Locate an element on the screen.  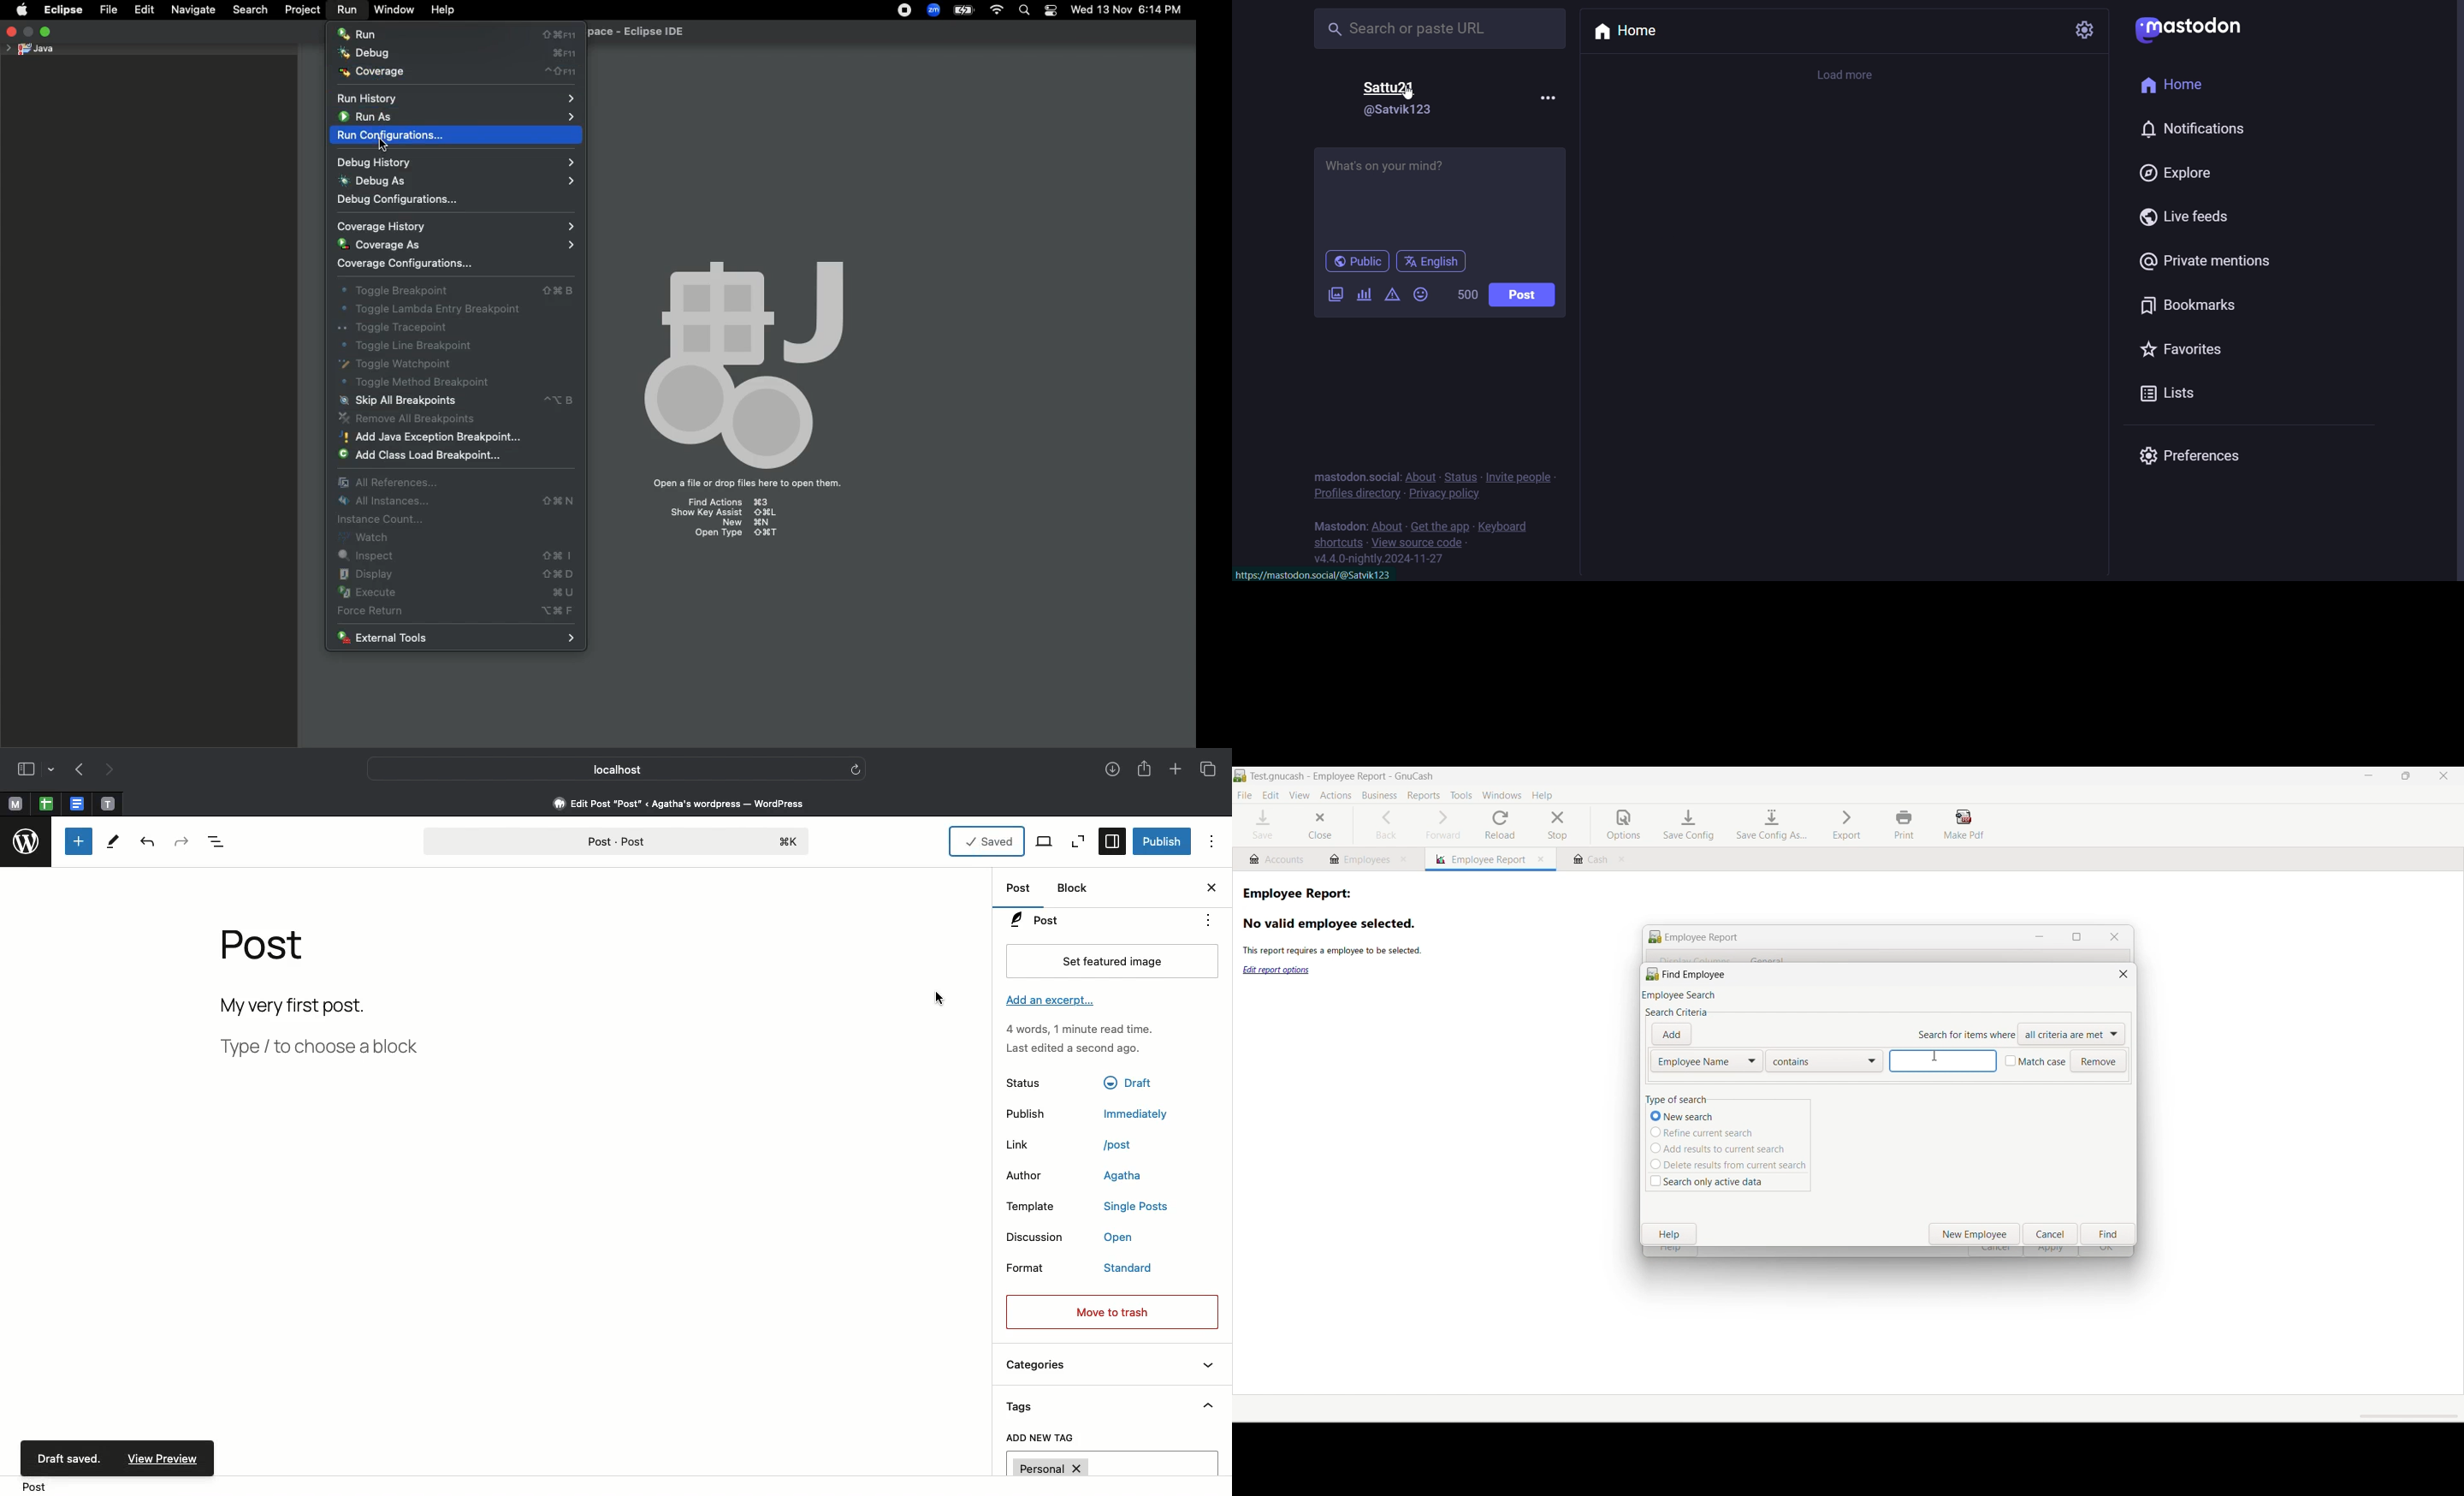
immediately  is located at coordinates (1128, 1114).